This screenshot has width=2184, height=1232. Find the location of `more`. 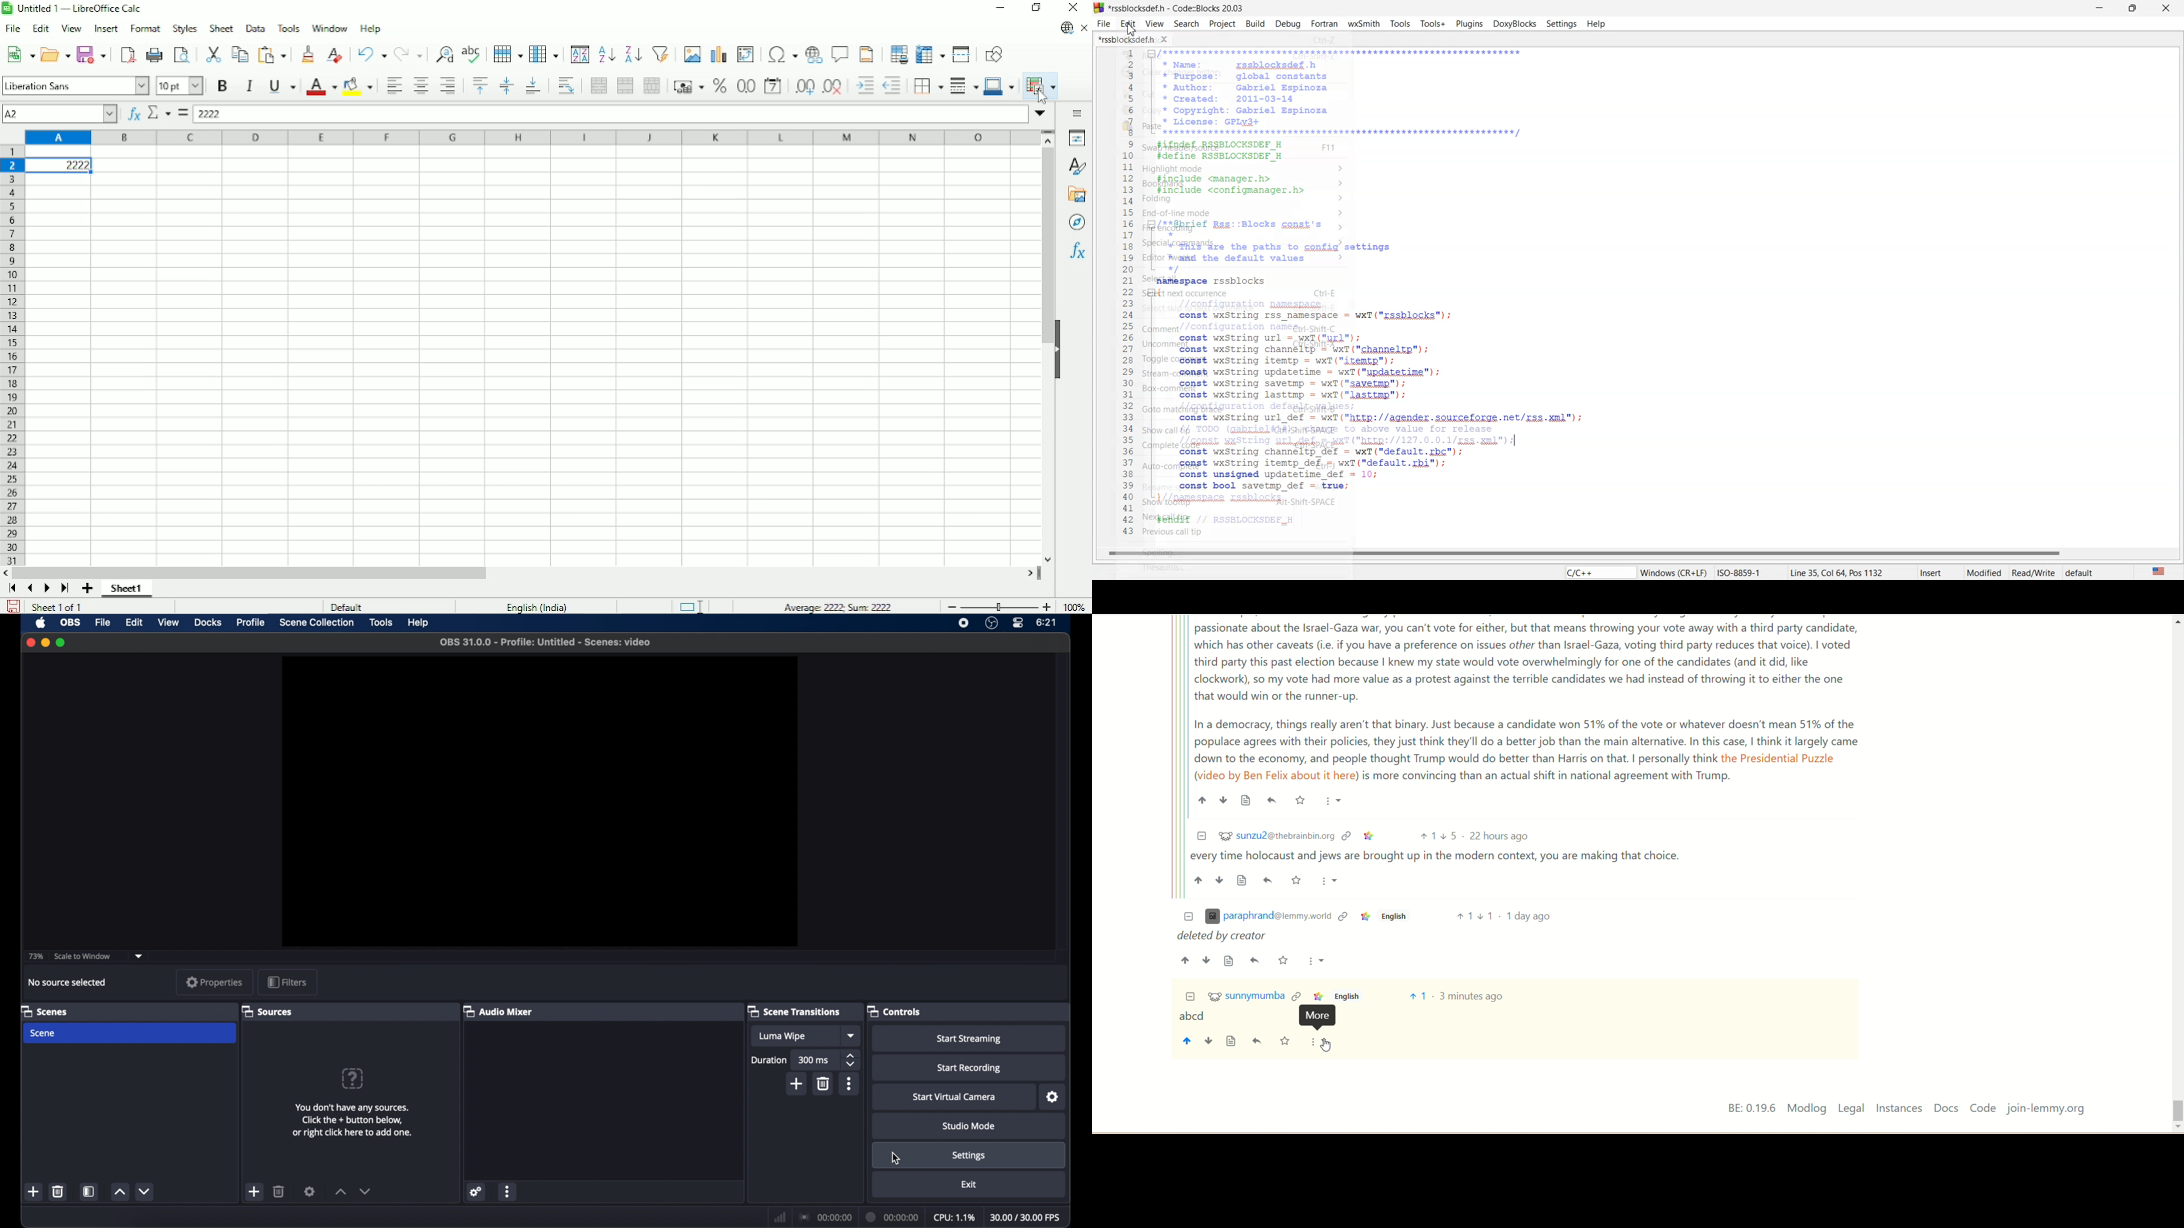

more is located at coordinates (1320, 1043).